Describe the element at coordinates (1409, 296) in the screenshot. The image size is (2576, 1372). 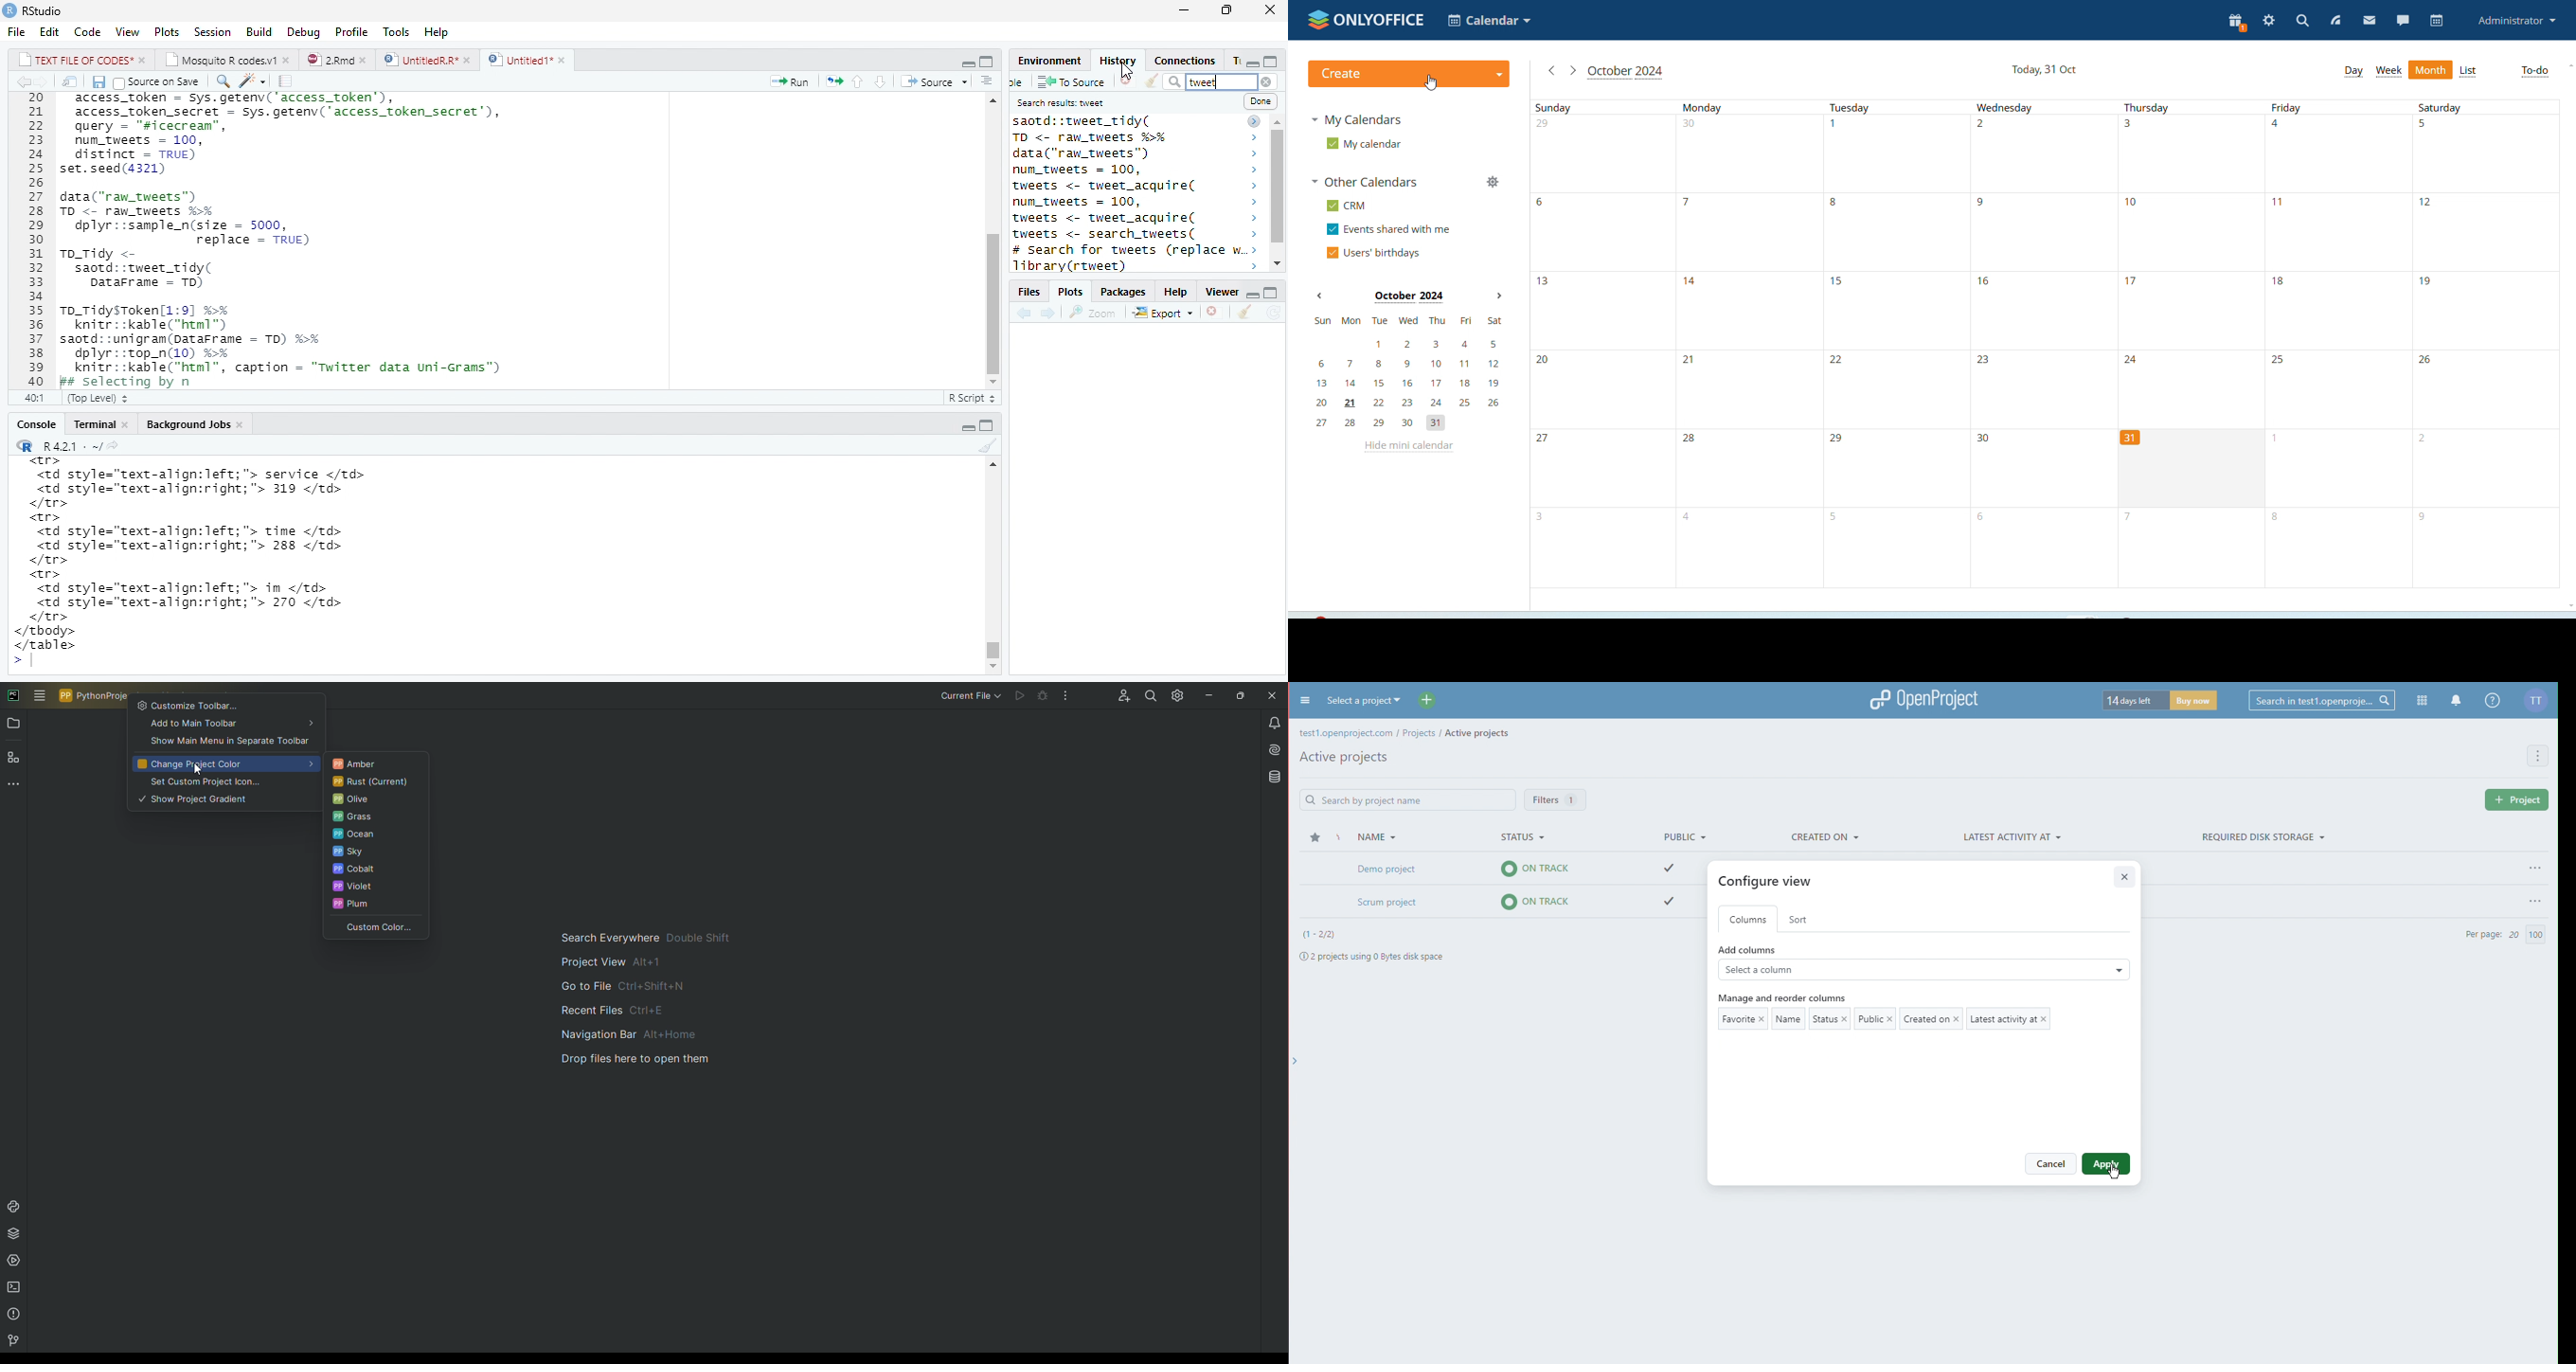
I see `October 2024` at that location.